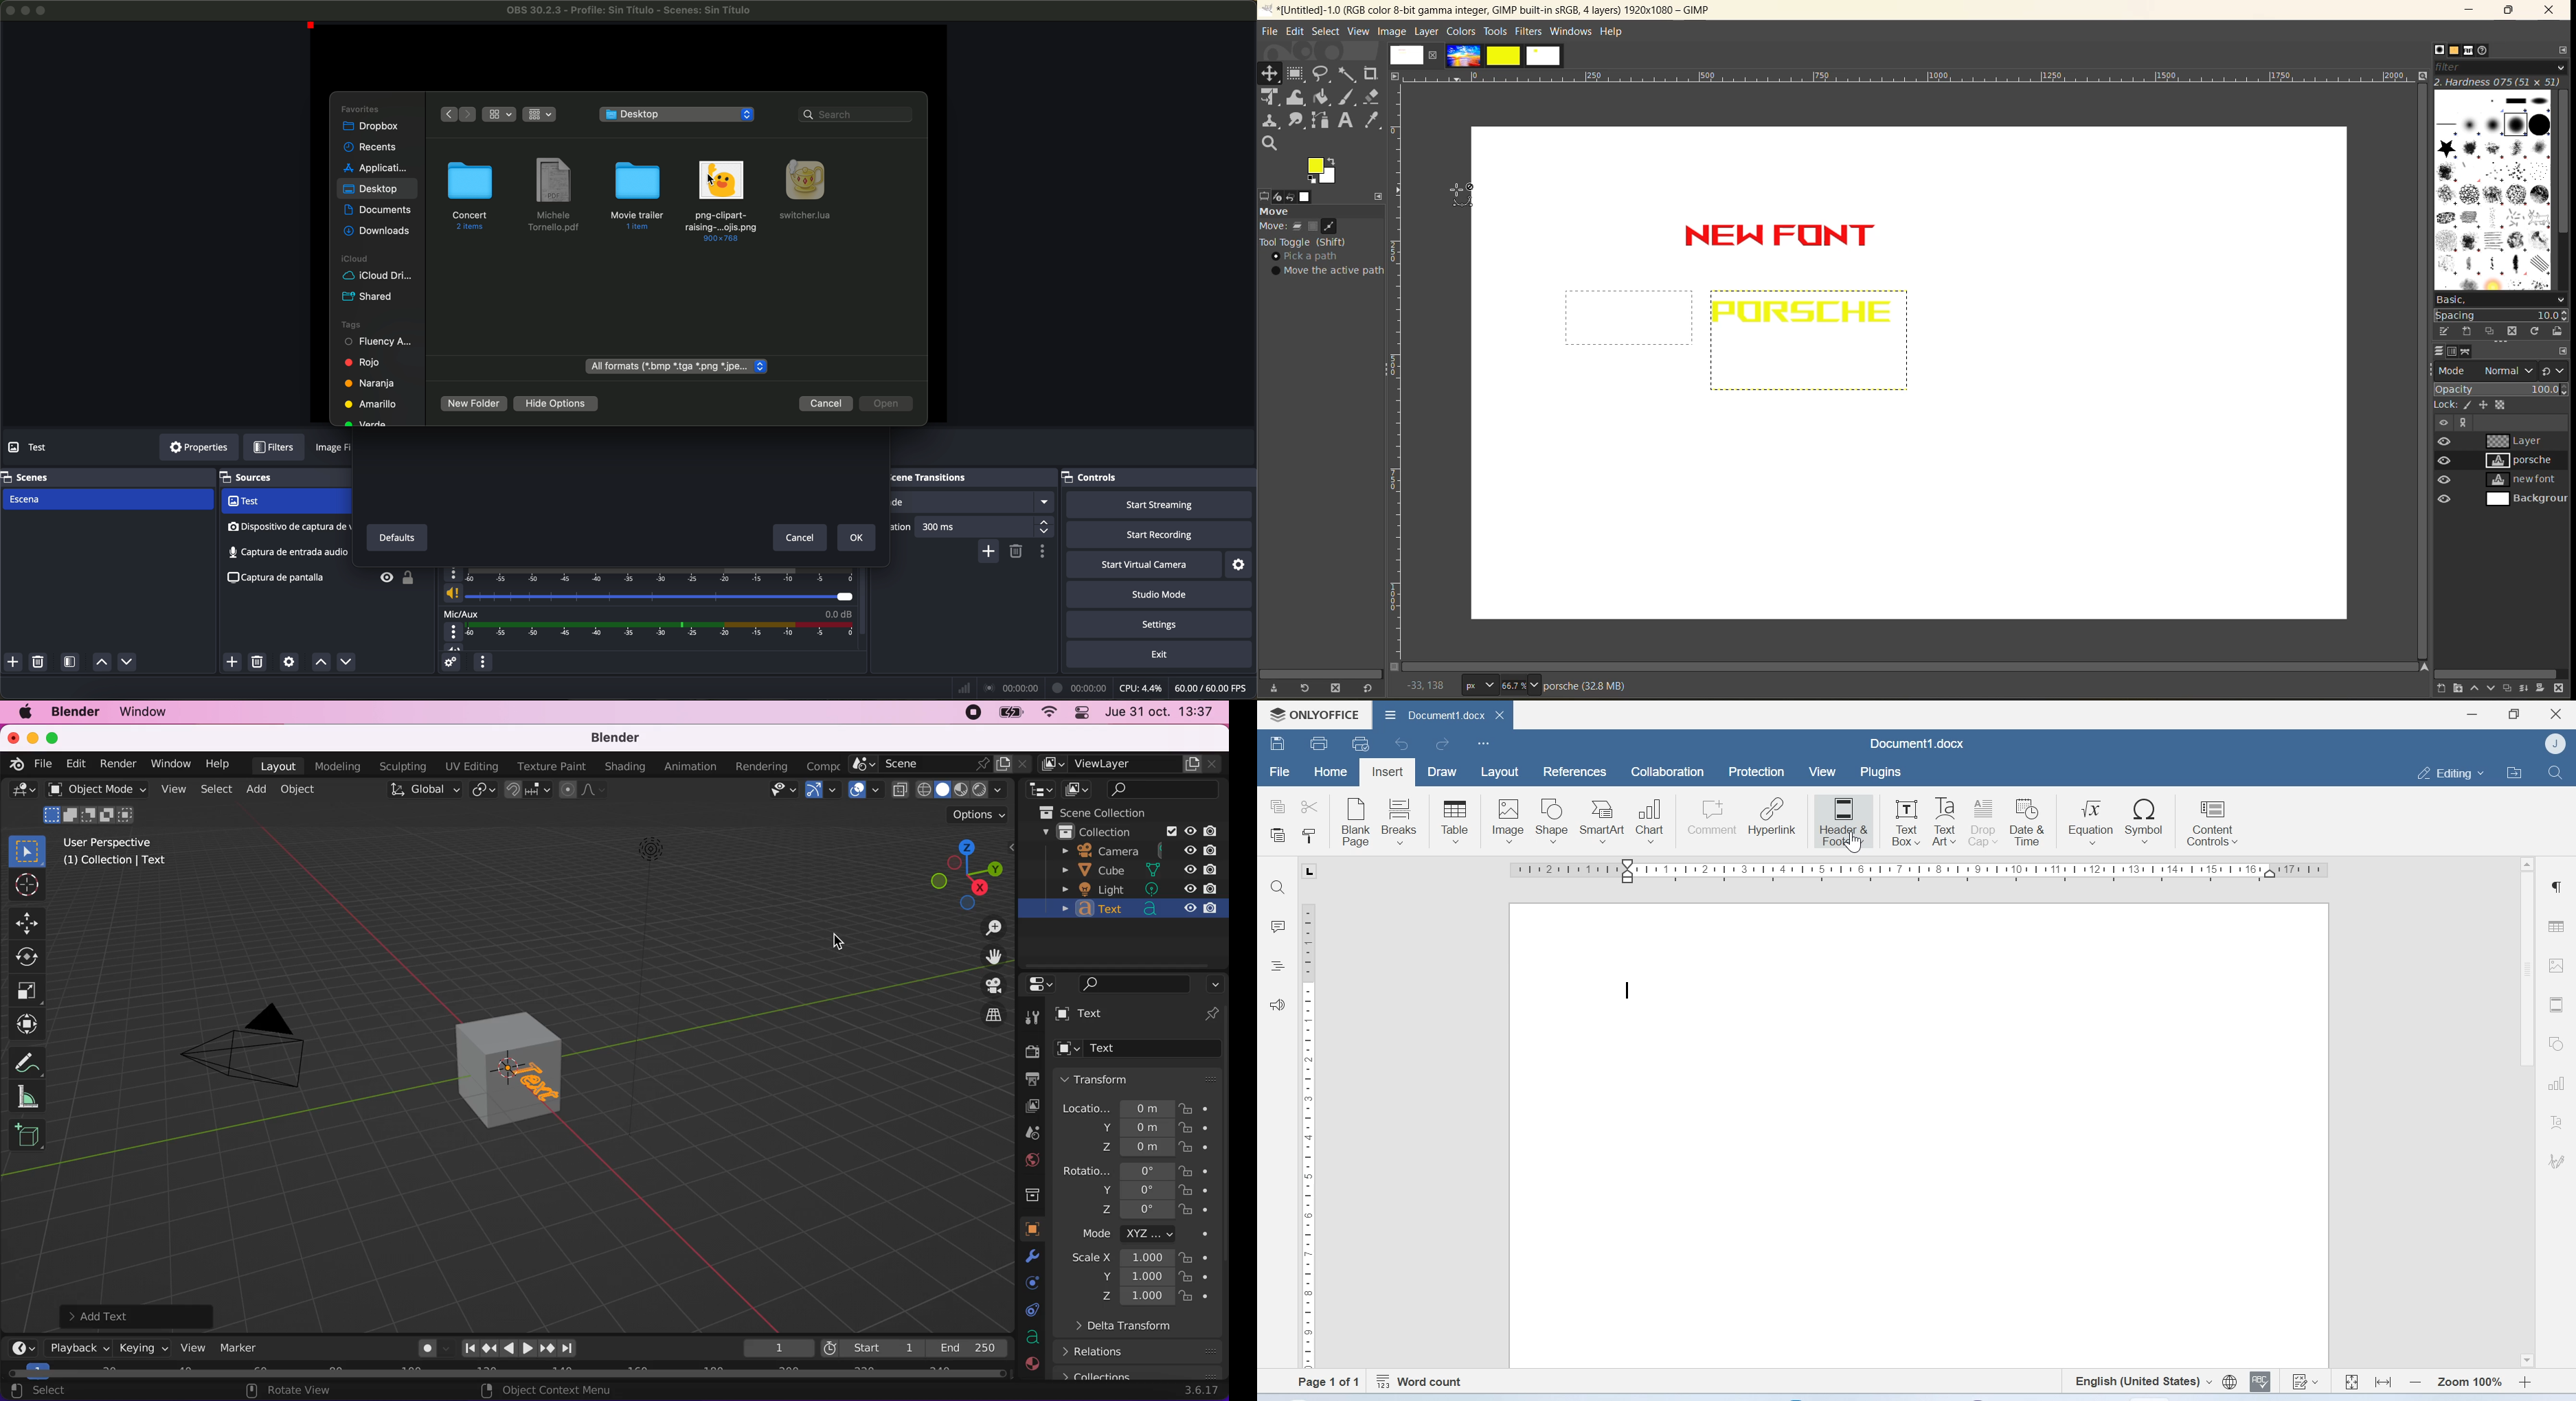  I want to click on screenshot, so click(280, 579).